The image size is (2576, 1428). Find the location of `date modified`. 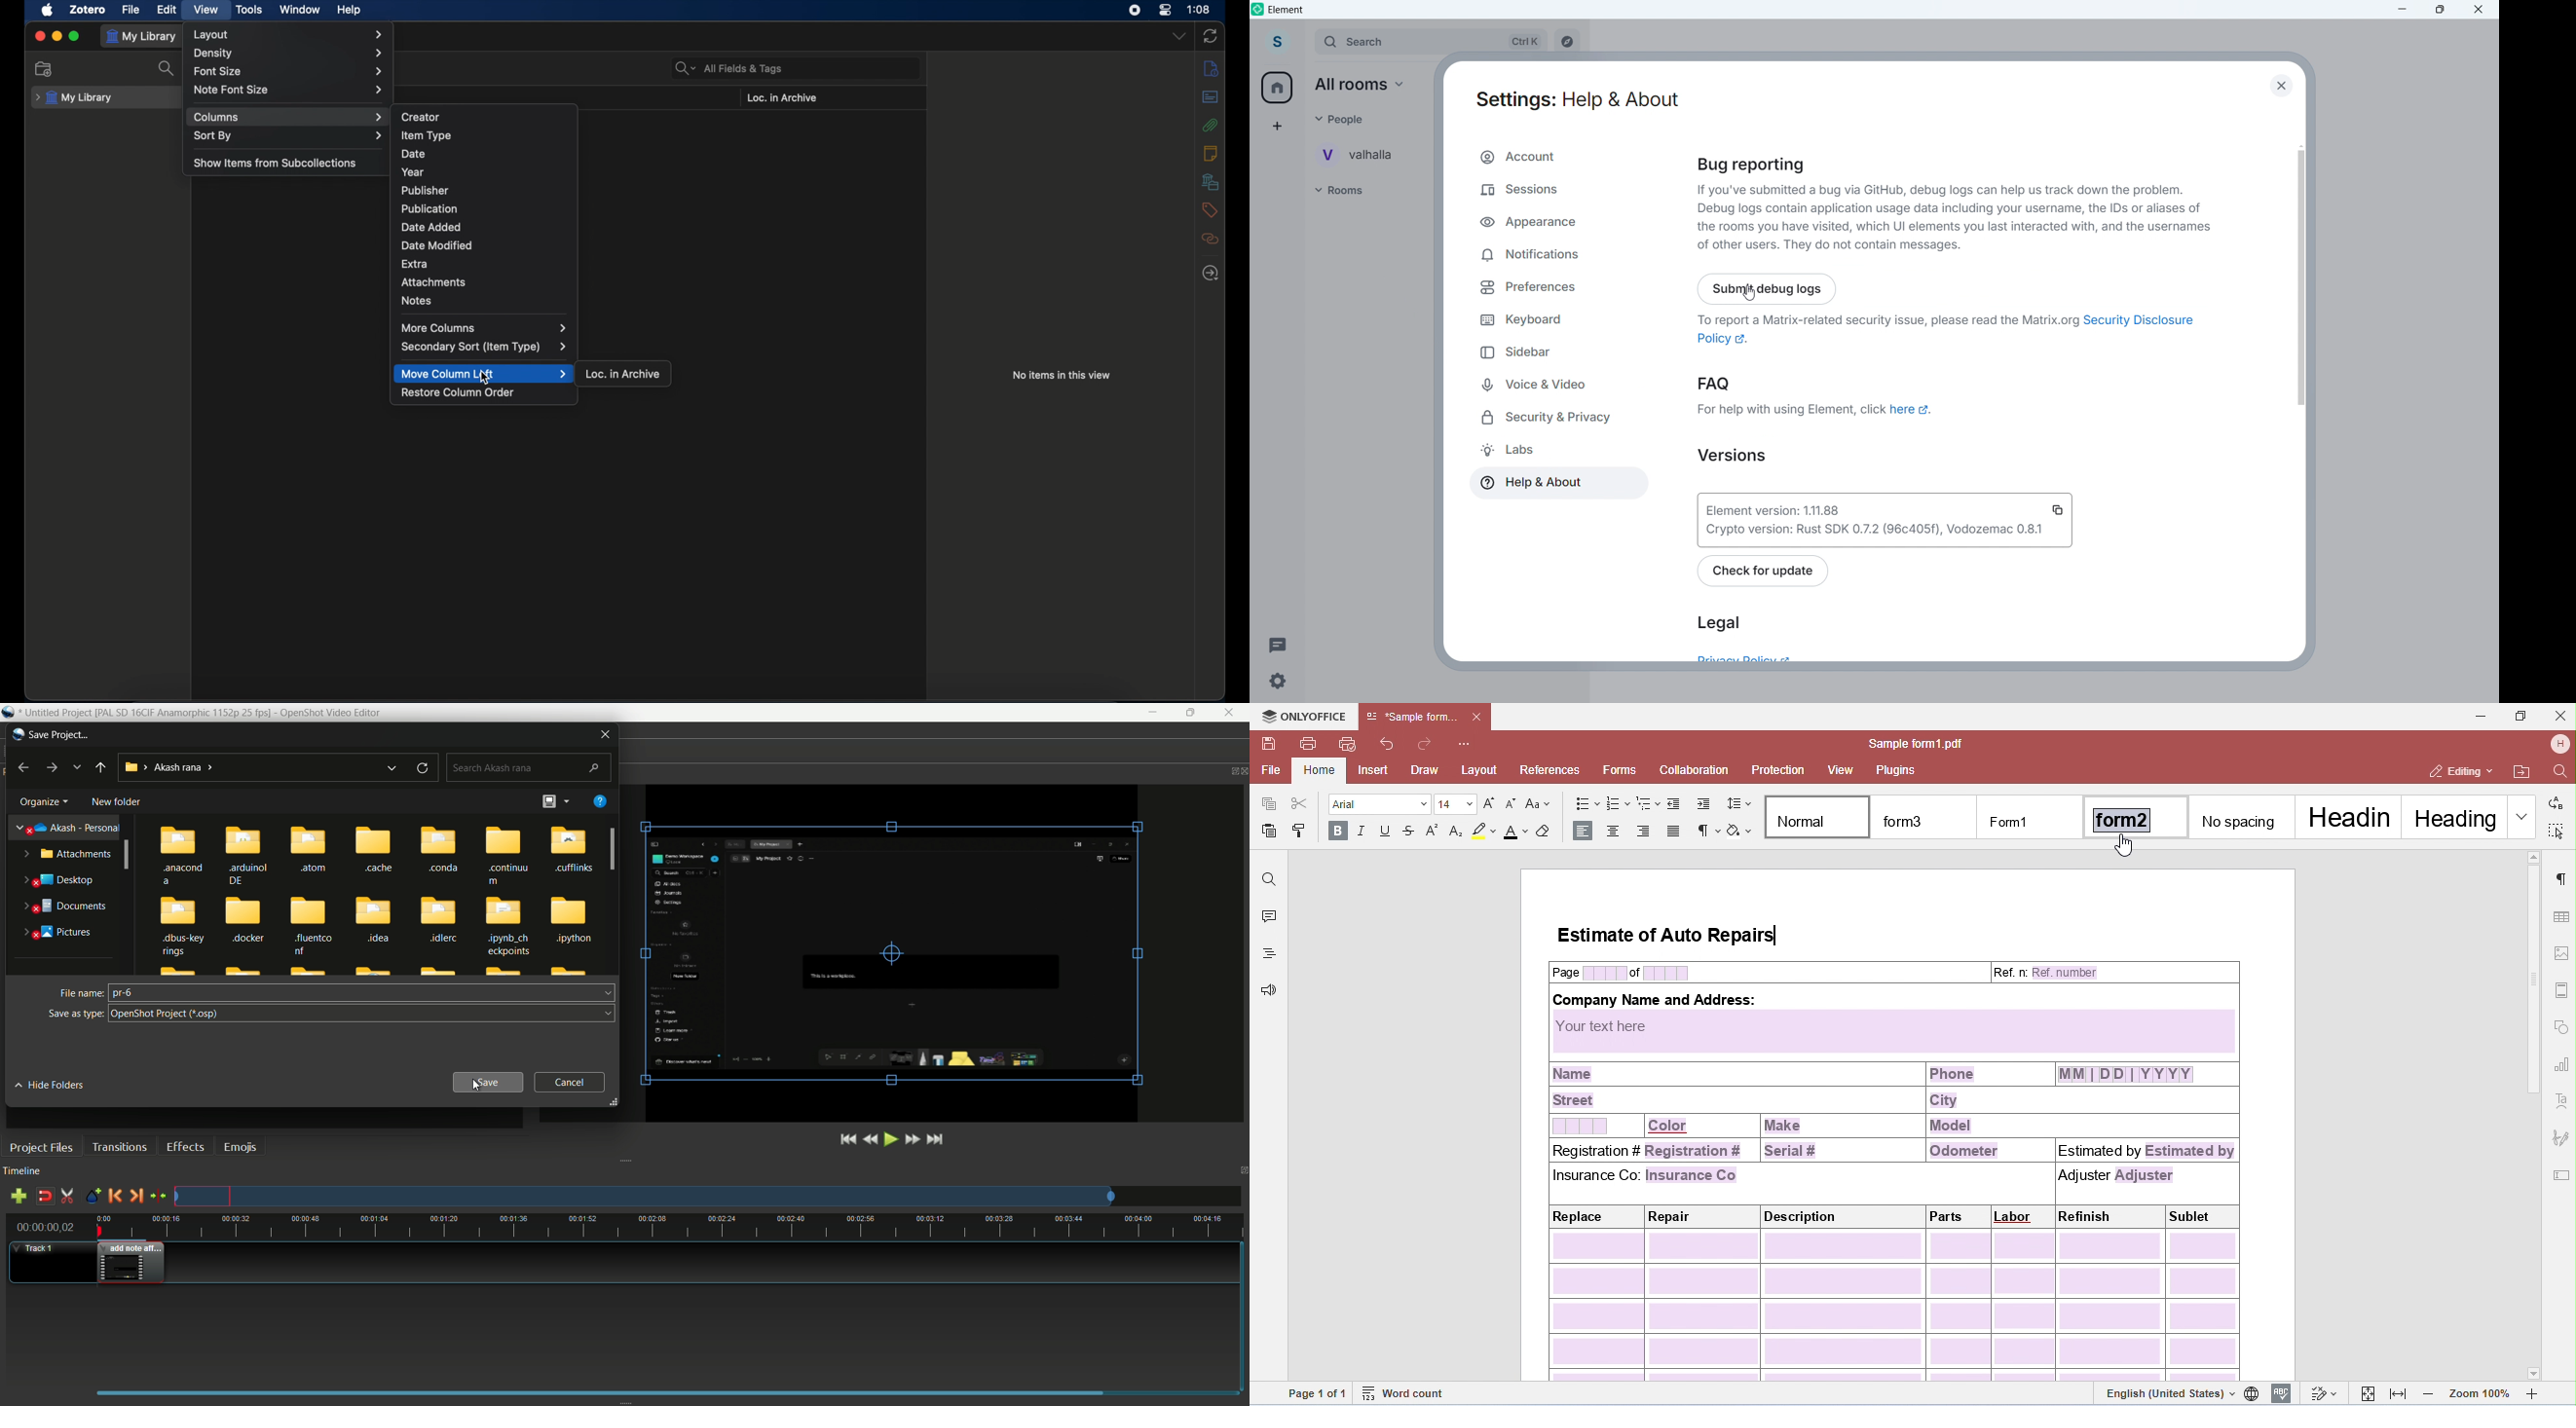

date modified is located at coordinates (438, 245).